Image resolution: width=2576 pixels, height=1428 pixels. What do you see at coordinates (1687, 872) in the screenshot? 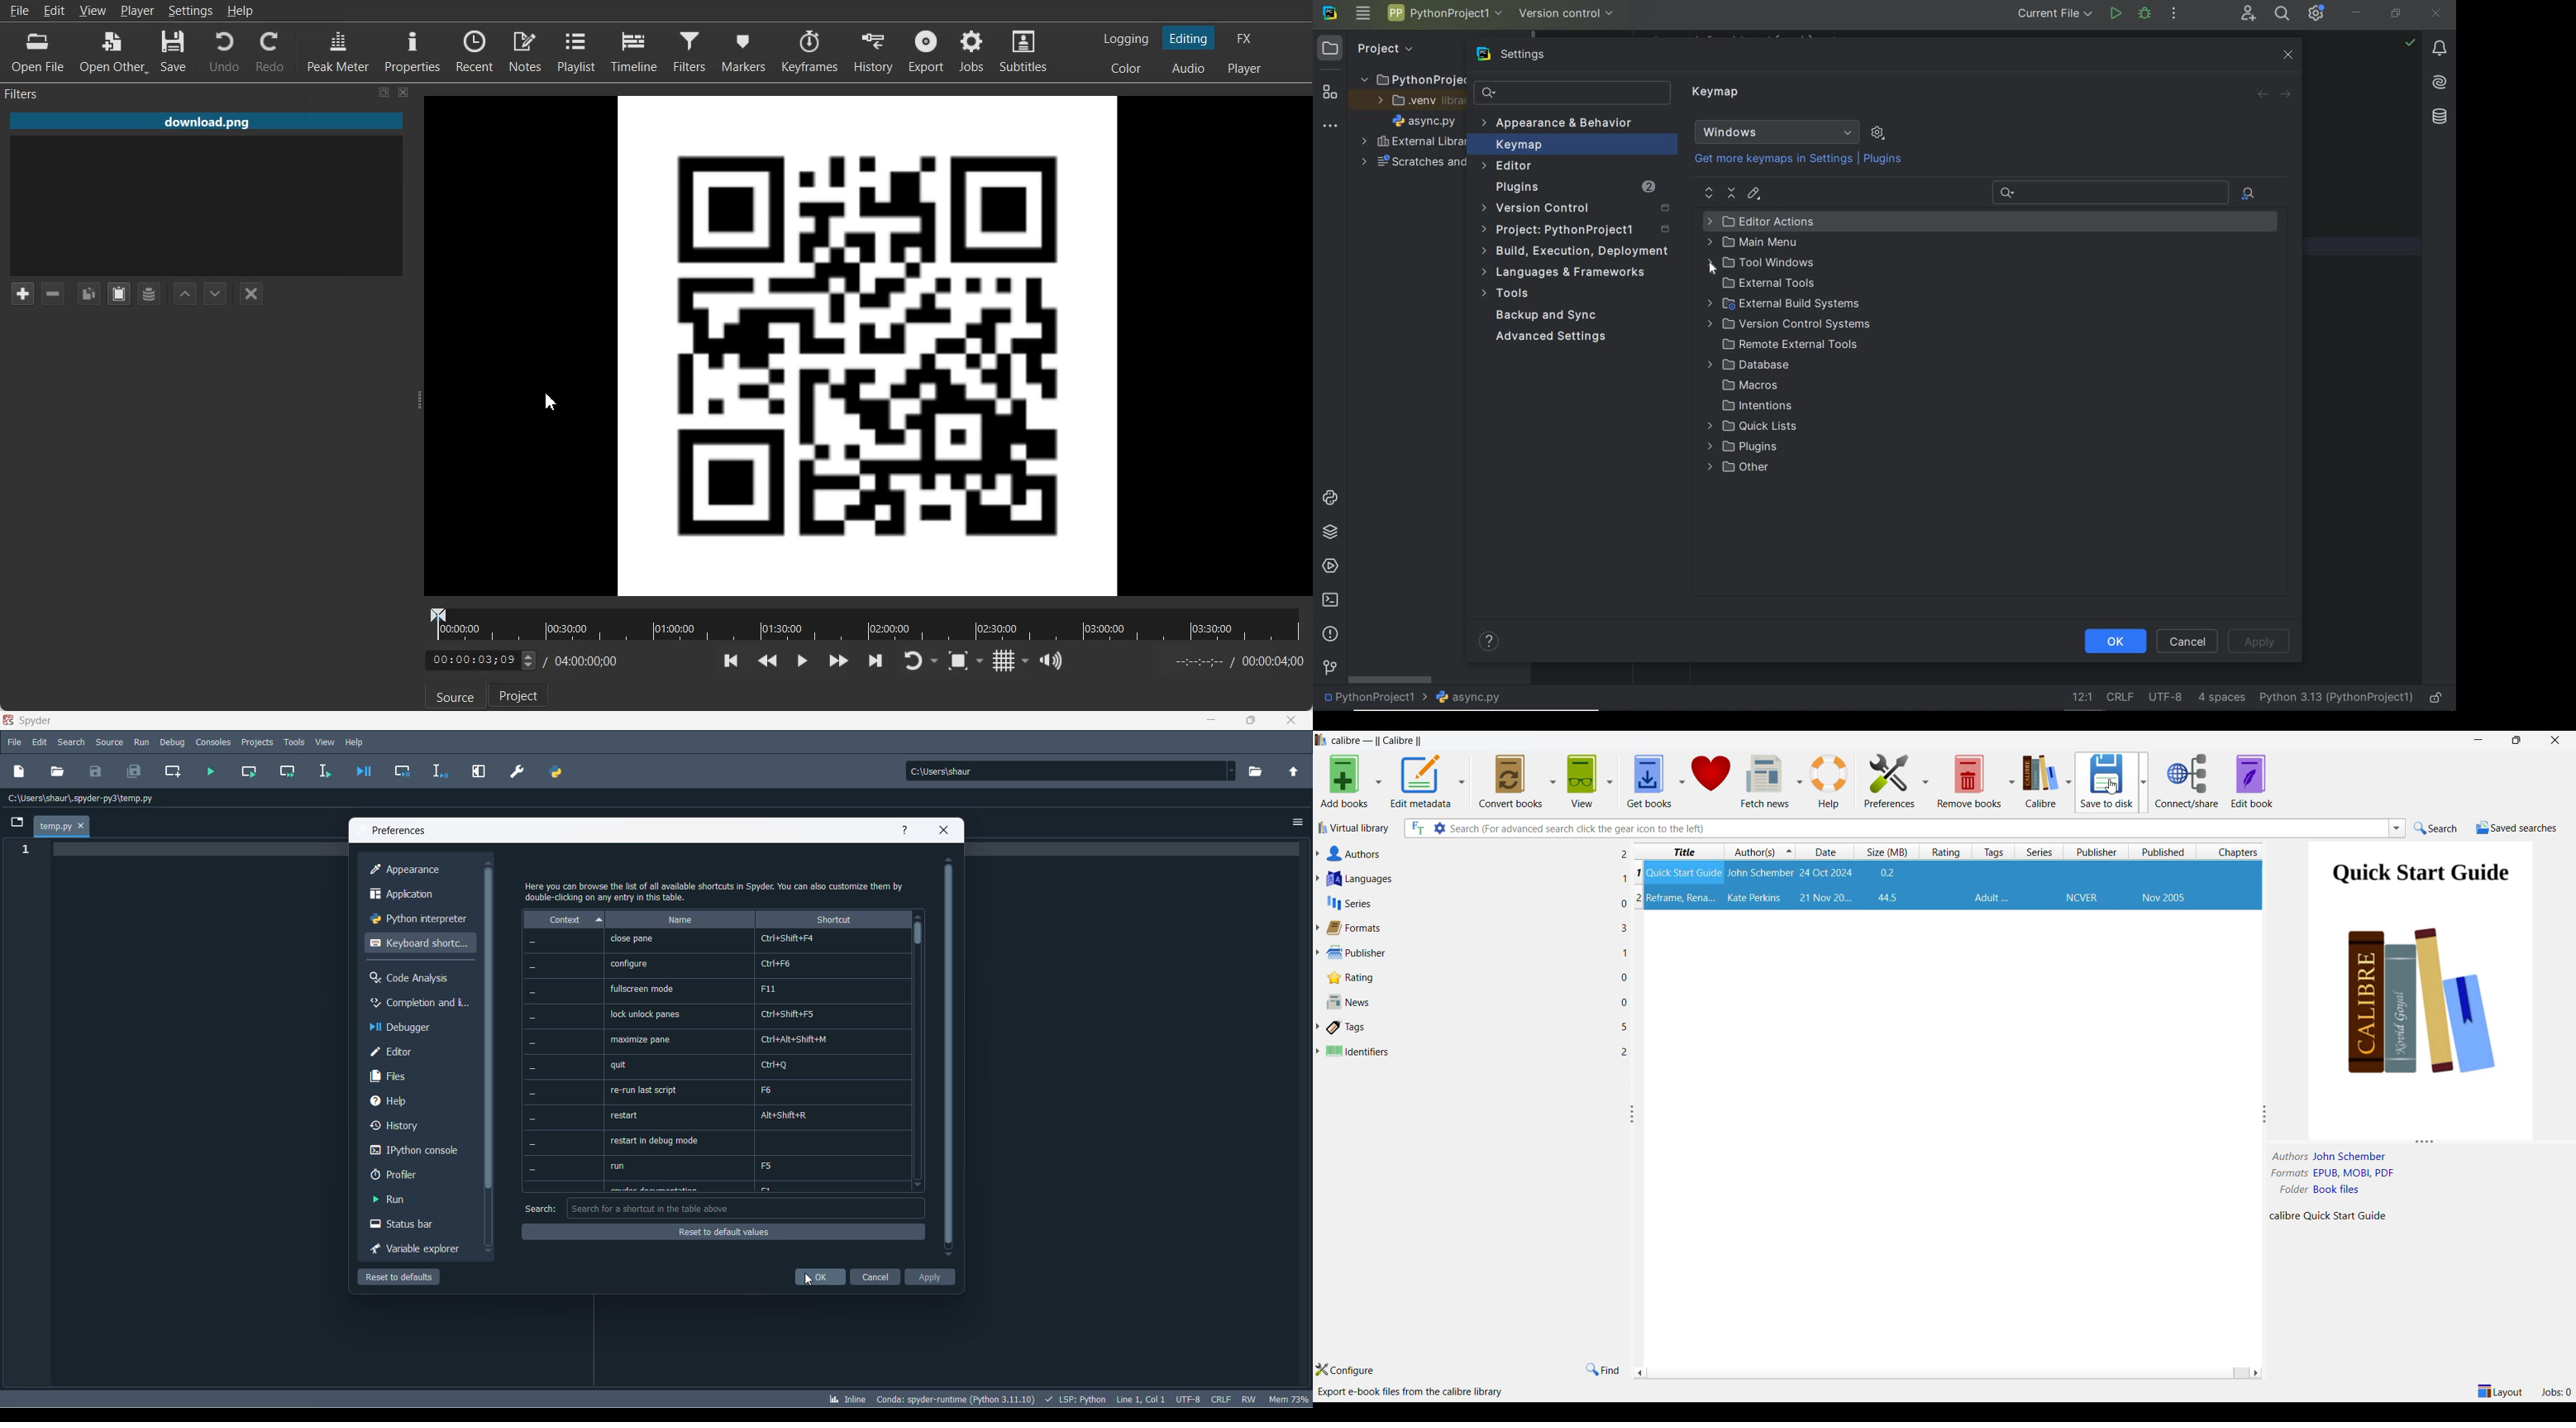
I see `Title` at bounding box center [1687, 872].